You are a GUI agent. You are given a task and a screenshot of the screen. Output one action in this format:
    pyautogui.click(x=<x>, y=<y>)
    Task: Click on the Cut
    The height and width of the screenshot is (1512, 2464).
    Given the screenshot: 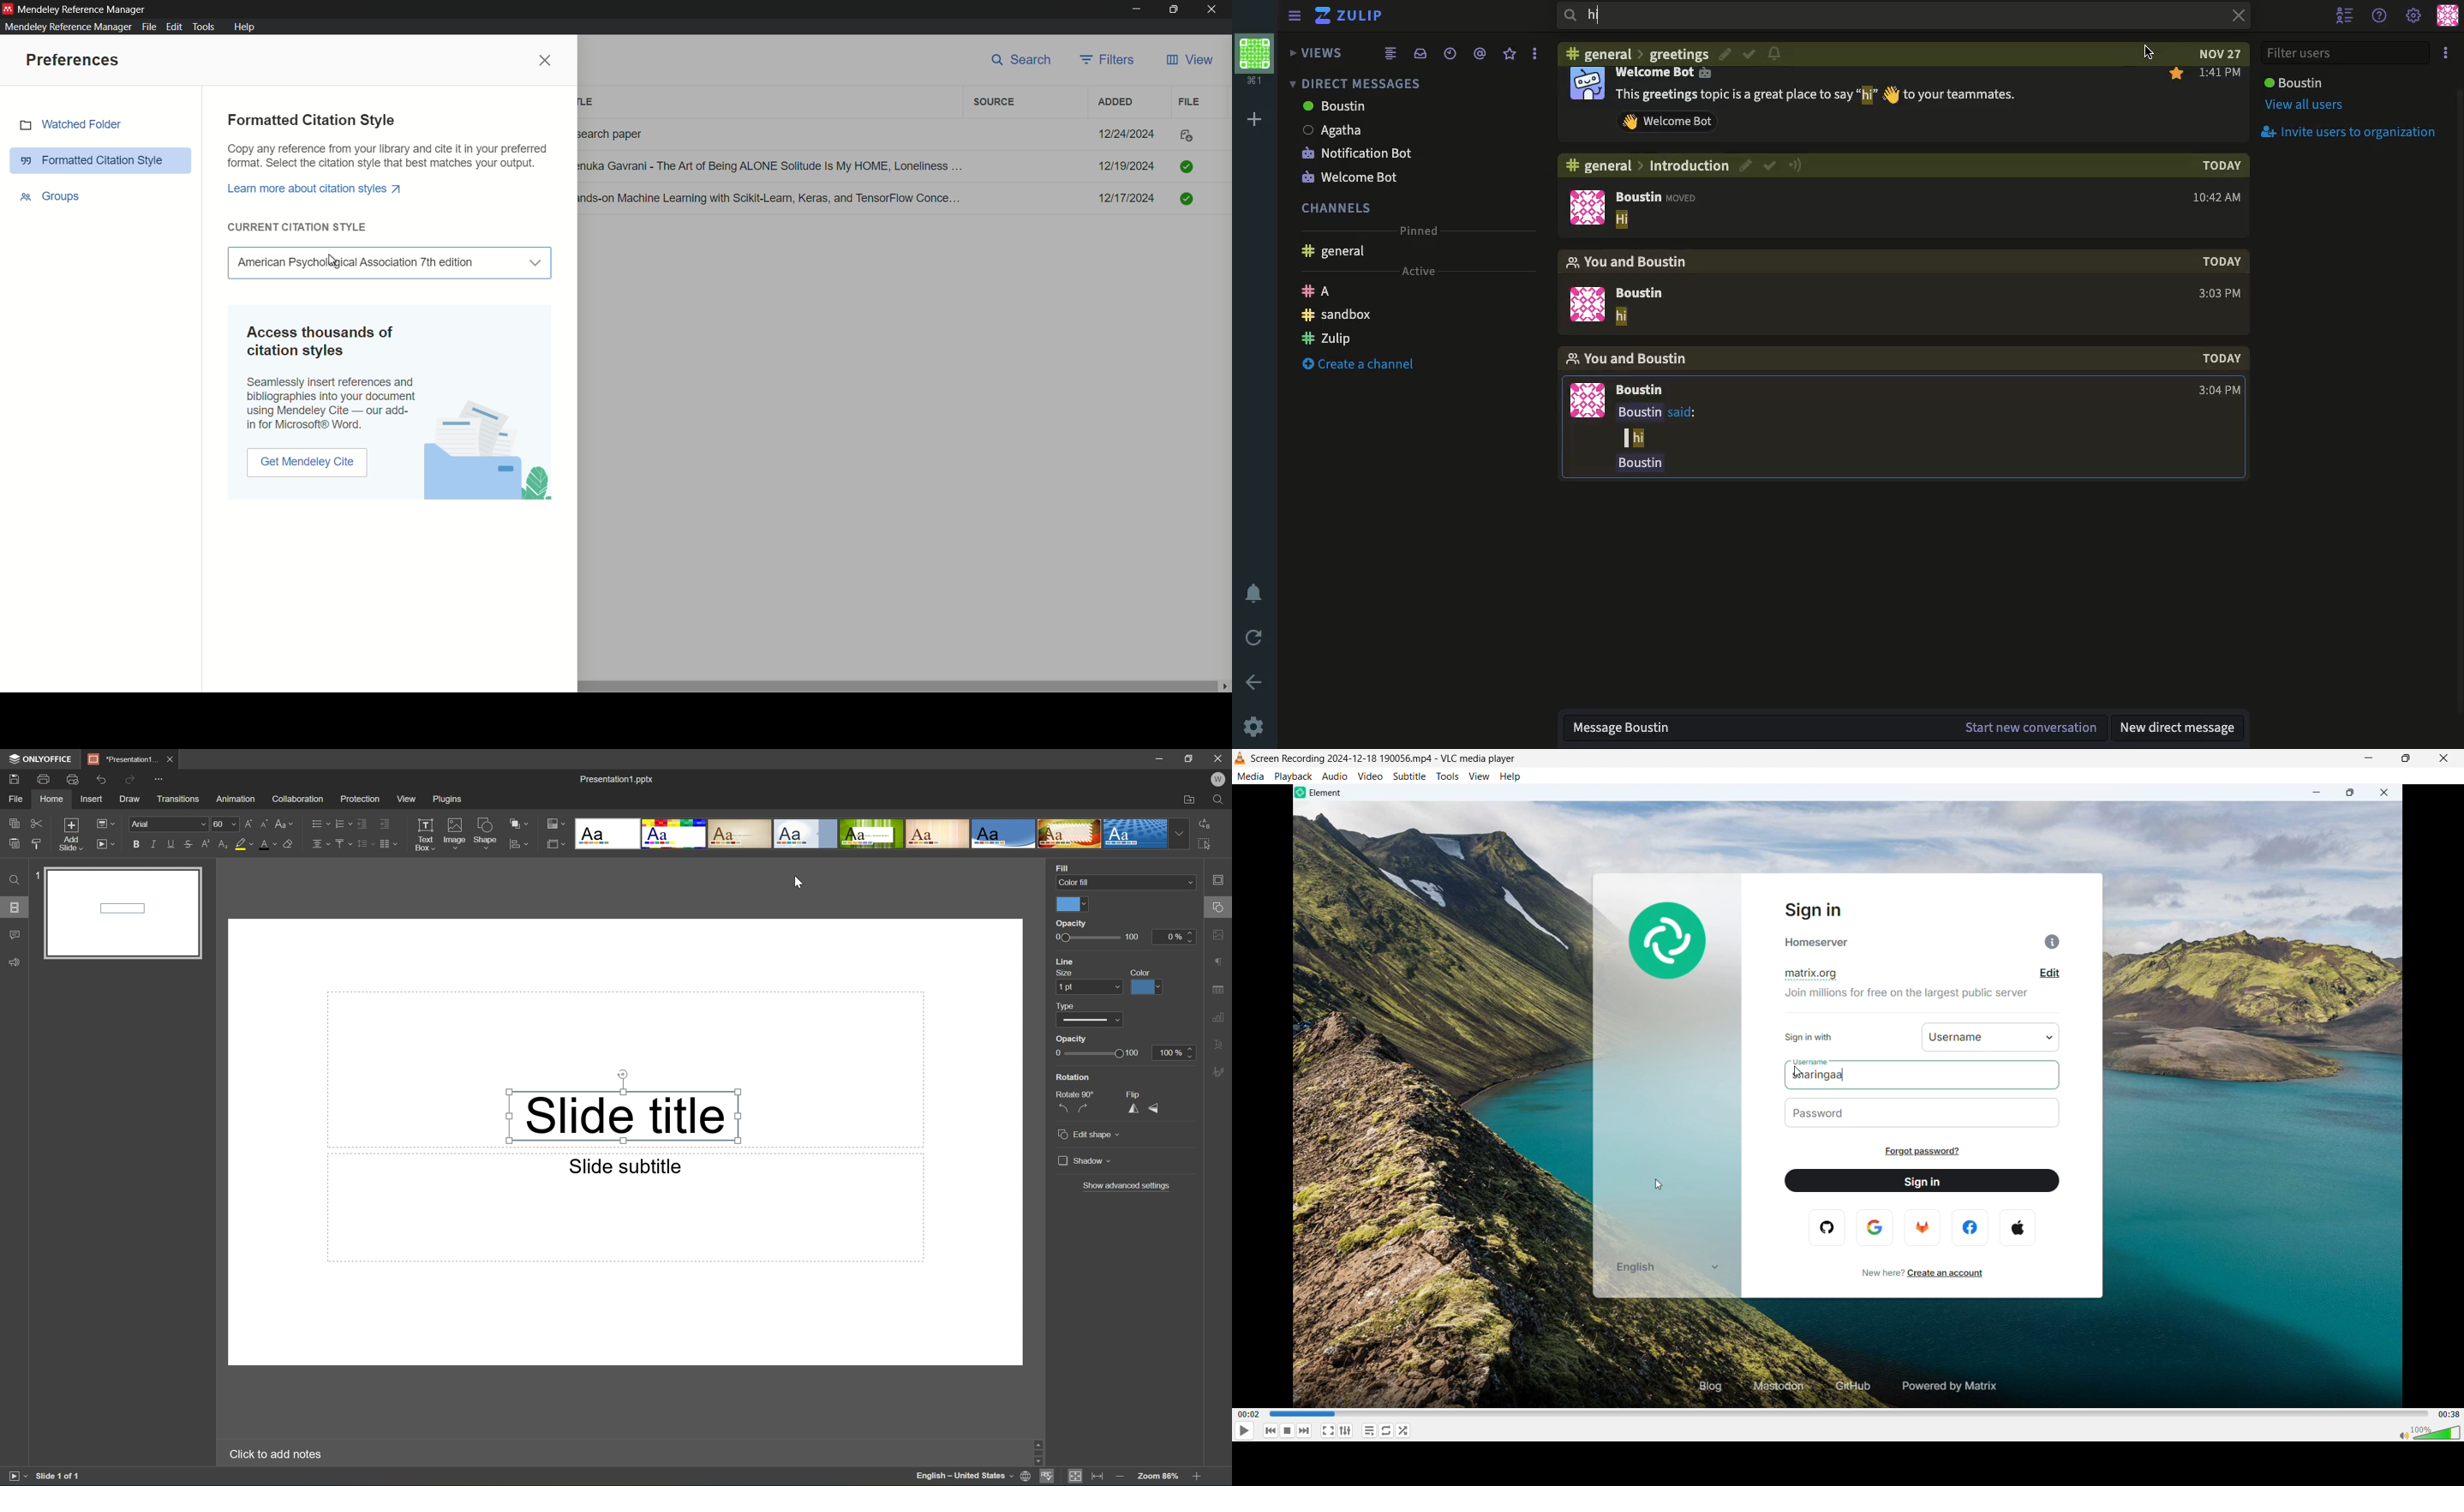 What is the action you would take?
    pyautogui.click(x=36, y=822)
    